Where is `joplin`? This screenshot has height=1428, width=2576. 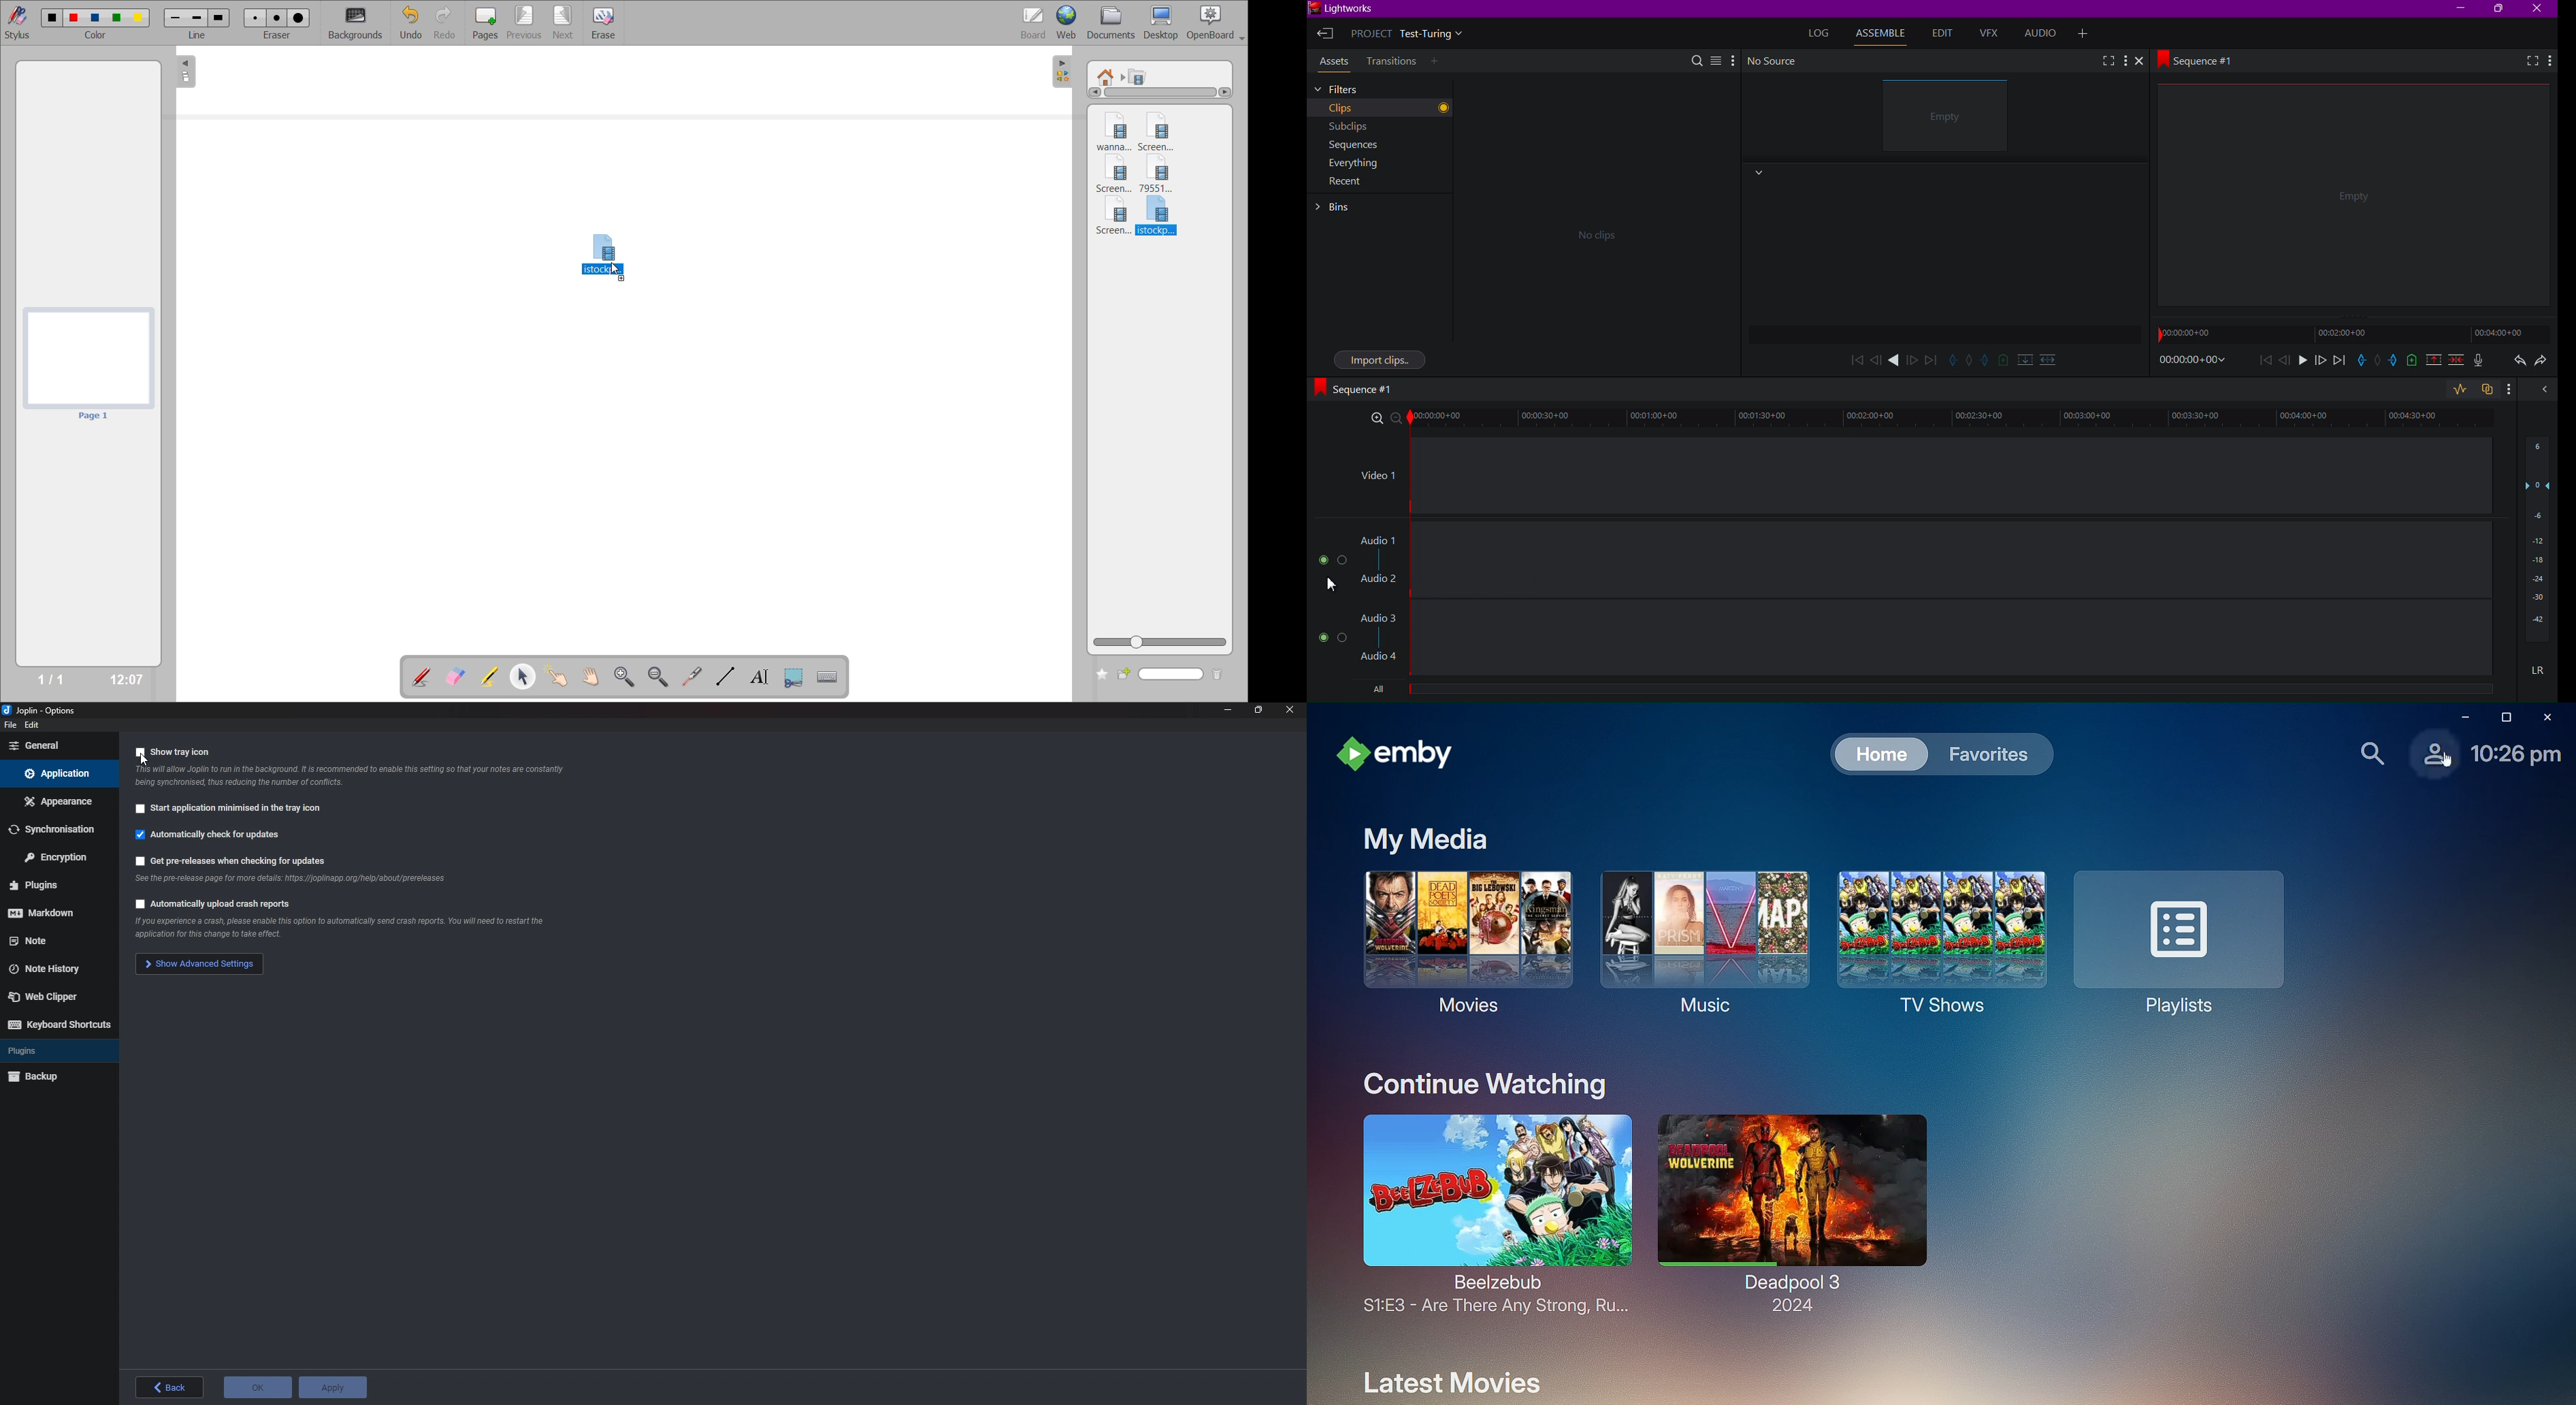 joplin is located at coordinates (44, 709).